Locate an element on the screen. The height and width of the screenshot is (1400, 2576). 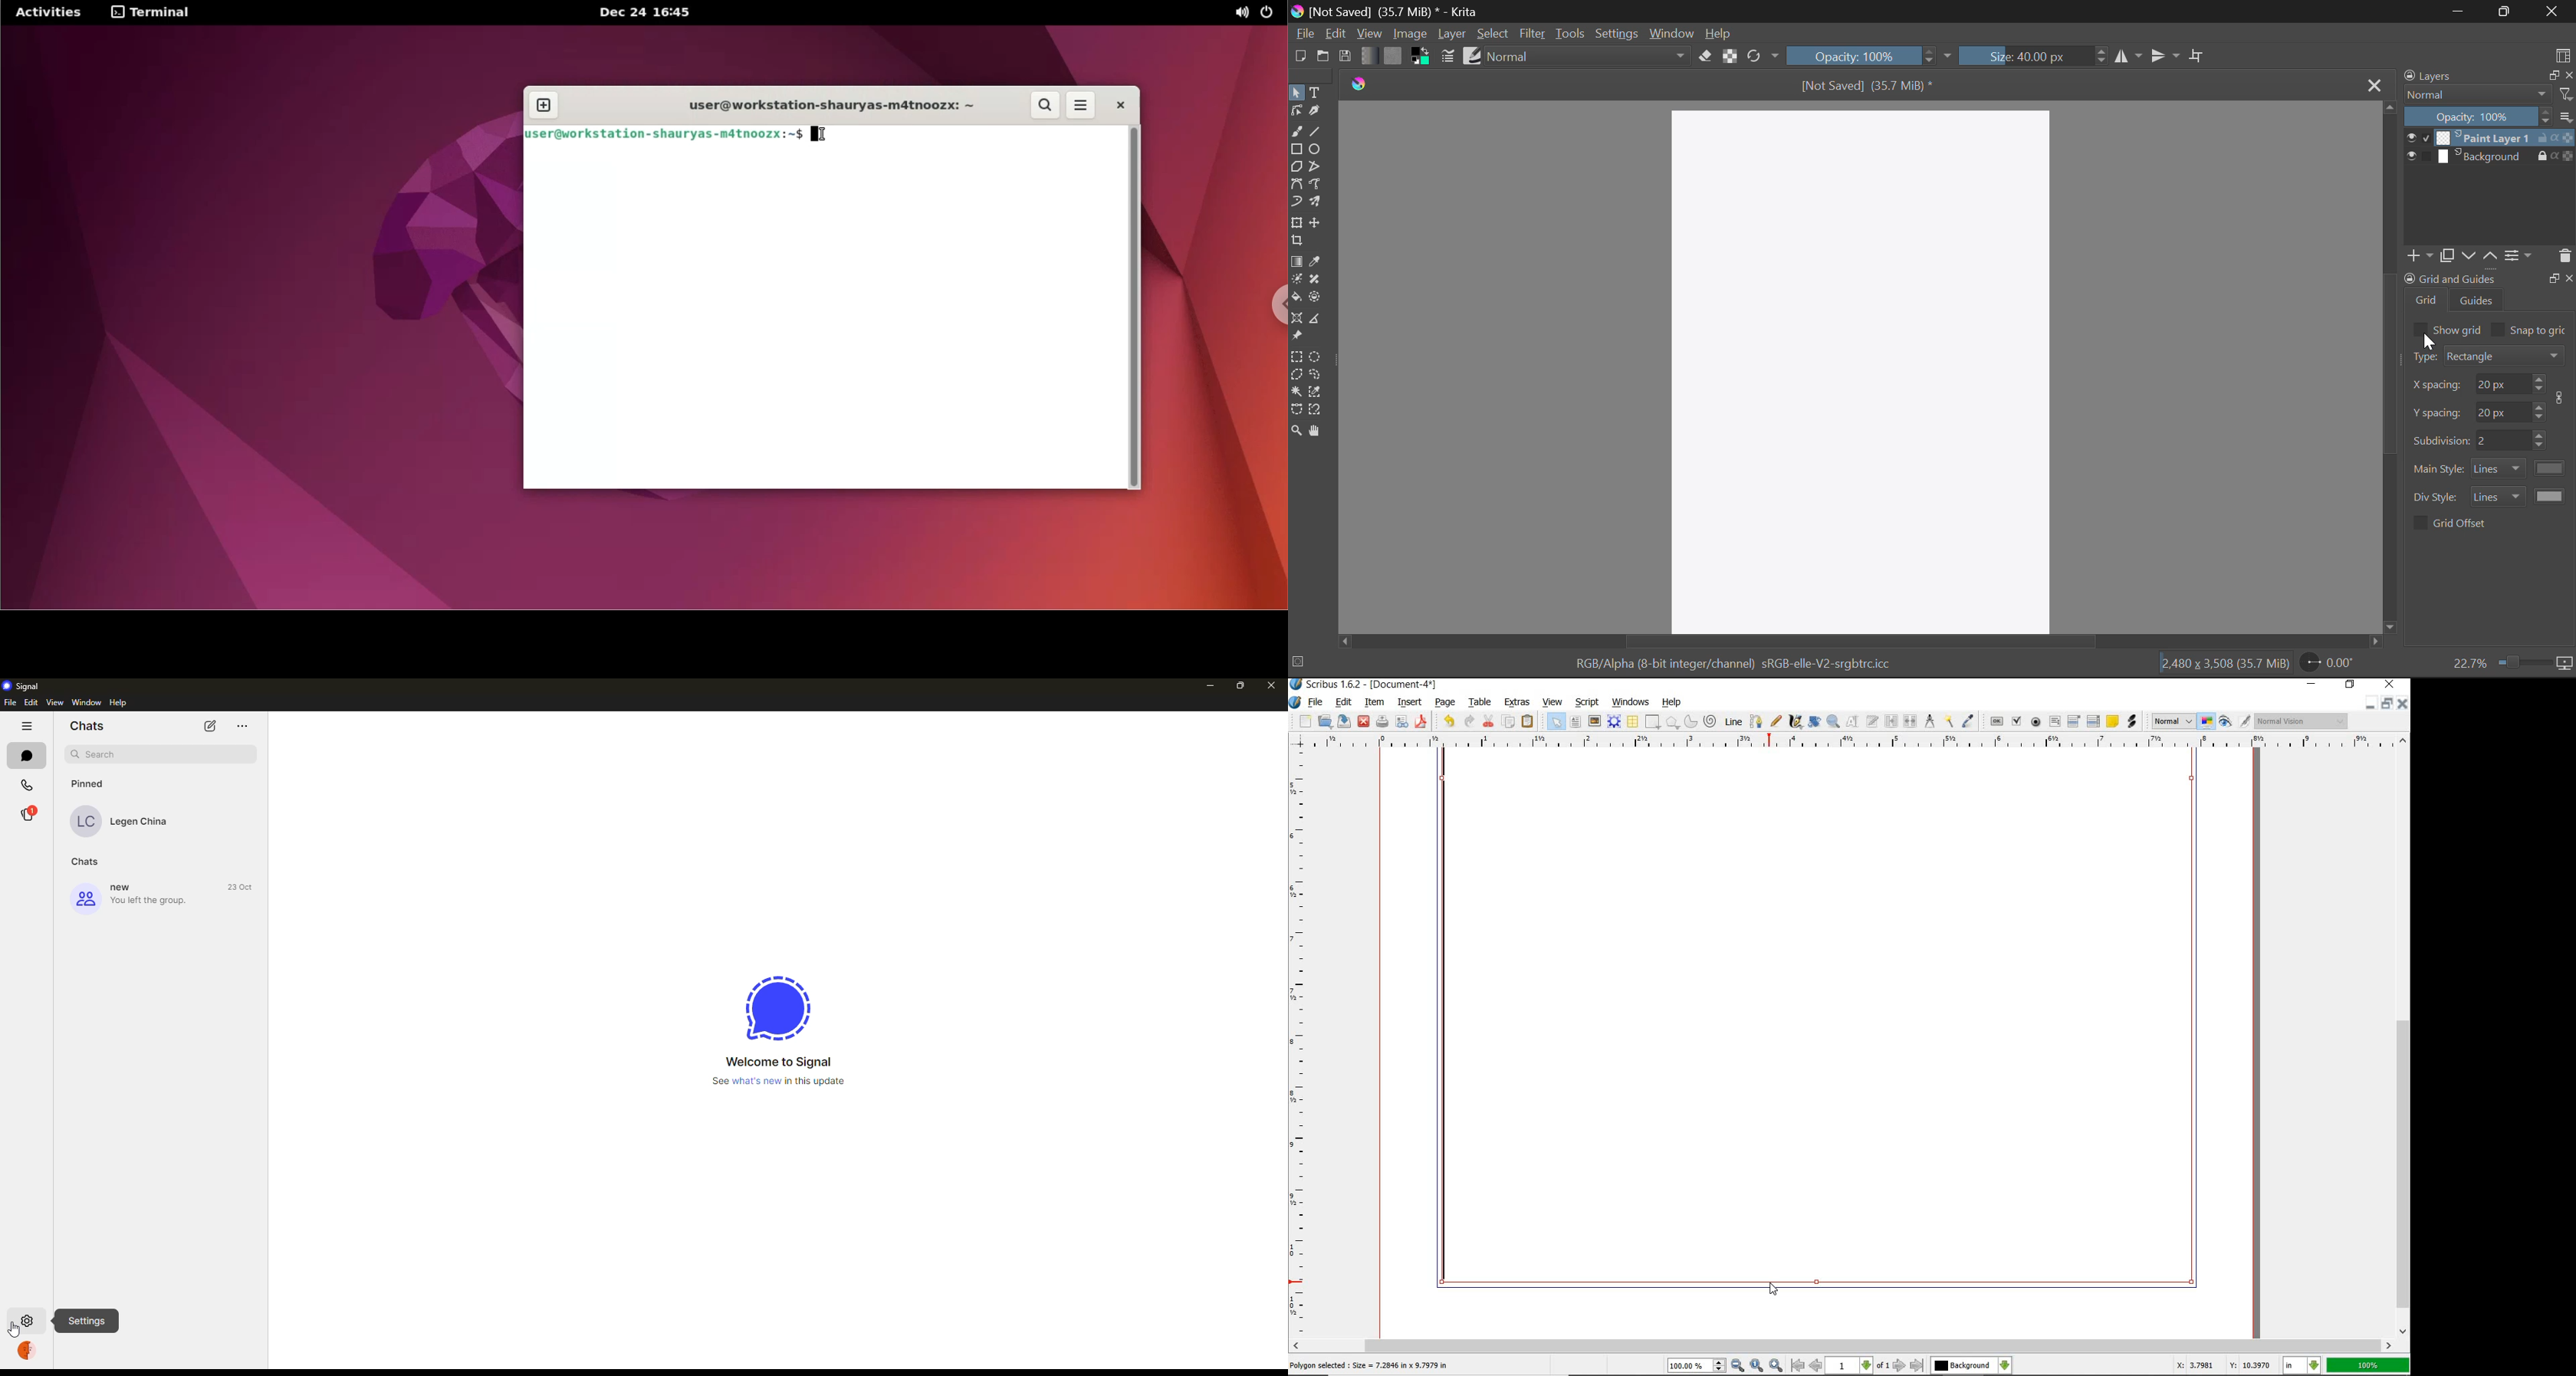
® is located at coordinates (27, 814).